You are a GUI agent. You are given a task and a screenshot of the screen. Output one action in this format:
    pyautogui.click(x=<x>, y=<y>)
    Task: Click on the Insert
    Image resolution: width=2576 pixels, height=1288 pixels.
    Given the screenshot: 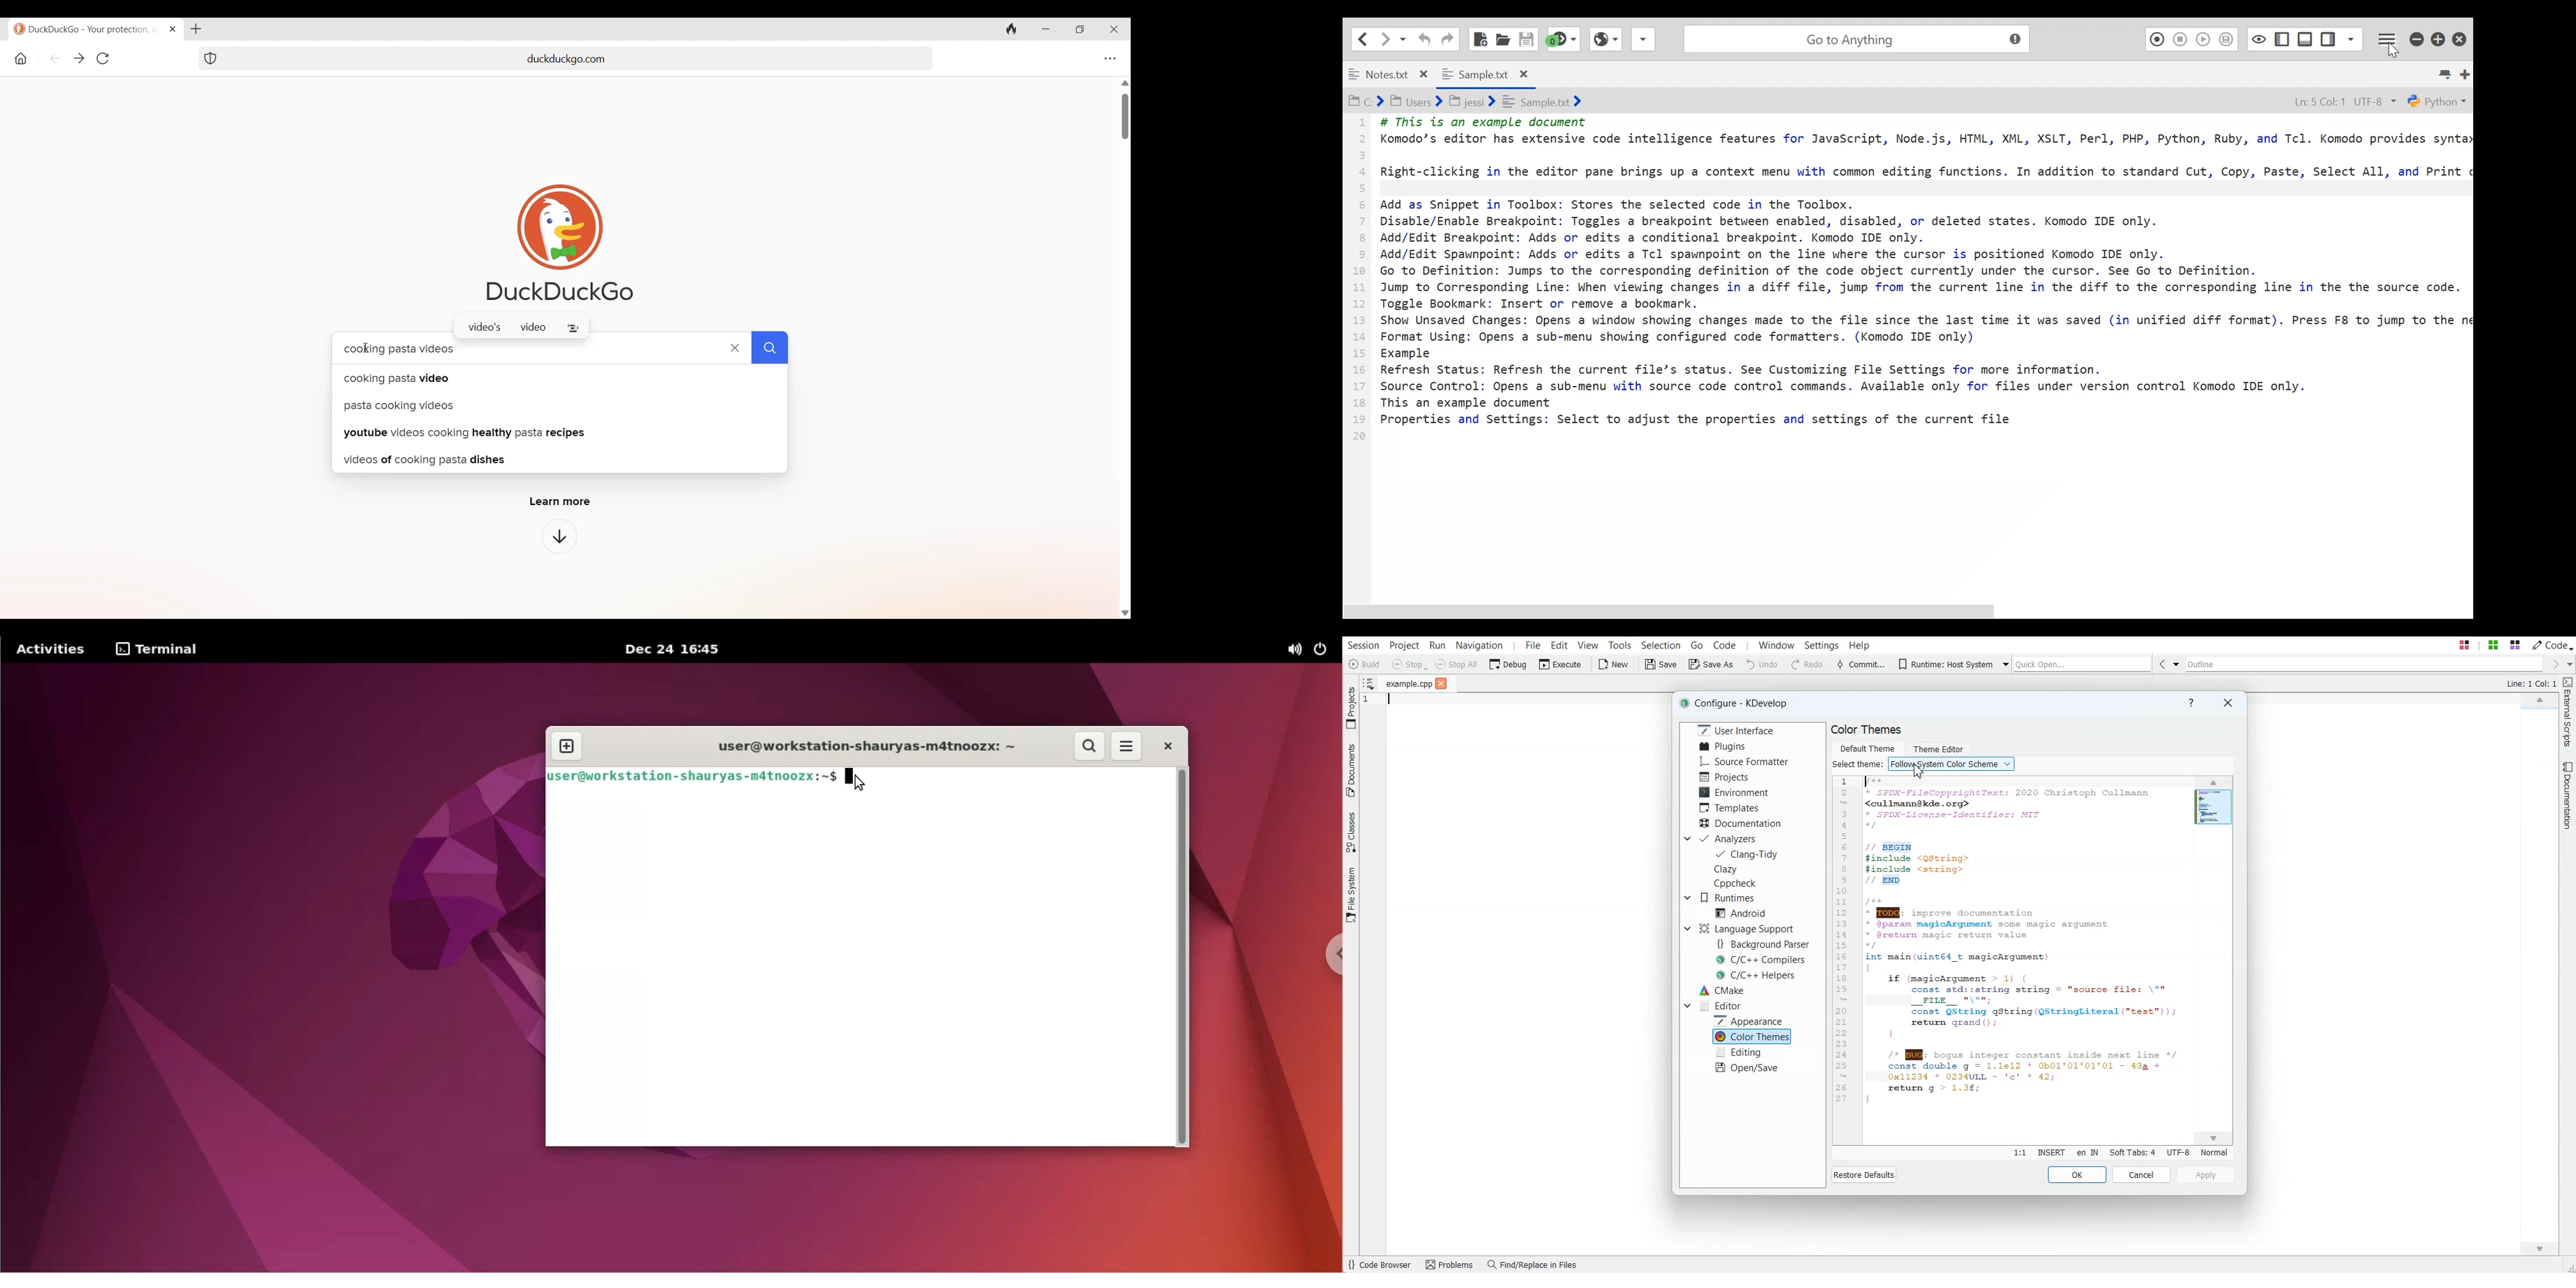 What is the action you would take?
    pyautogui.click(x=2051, y=1153)
    